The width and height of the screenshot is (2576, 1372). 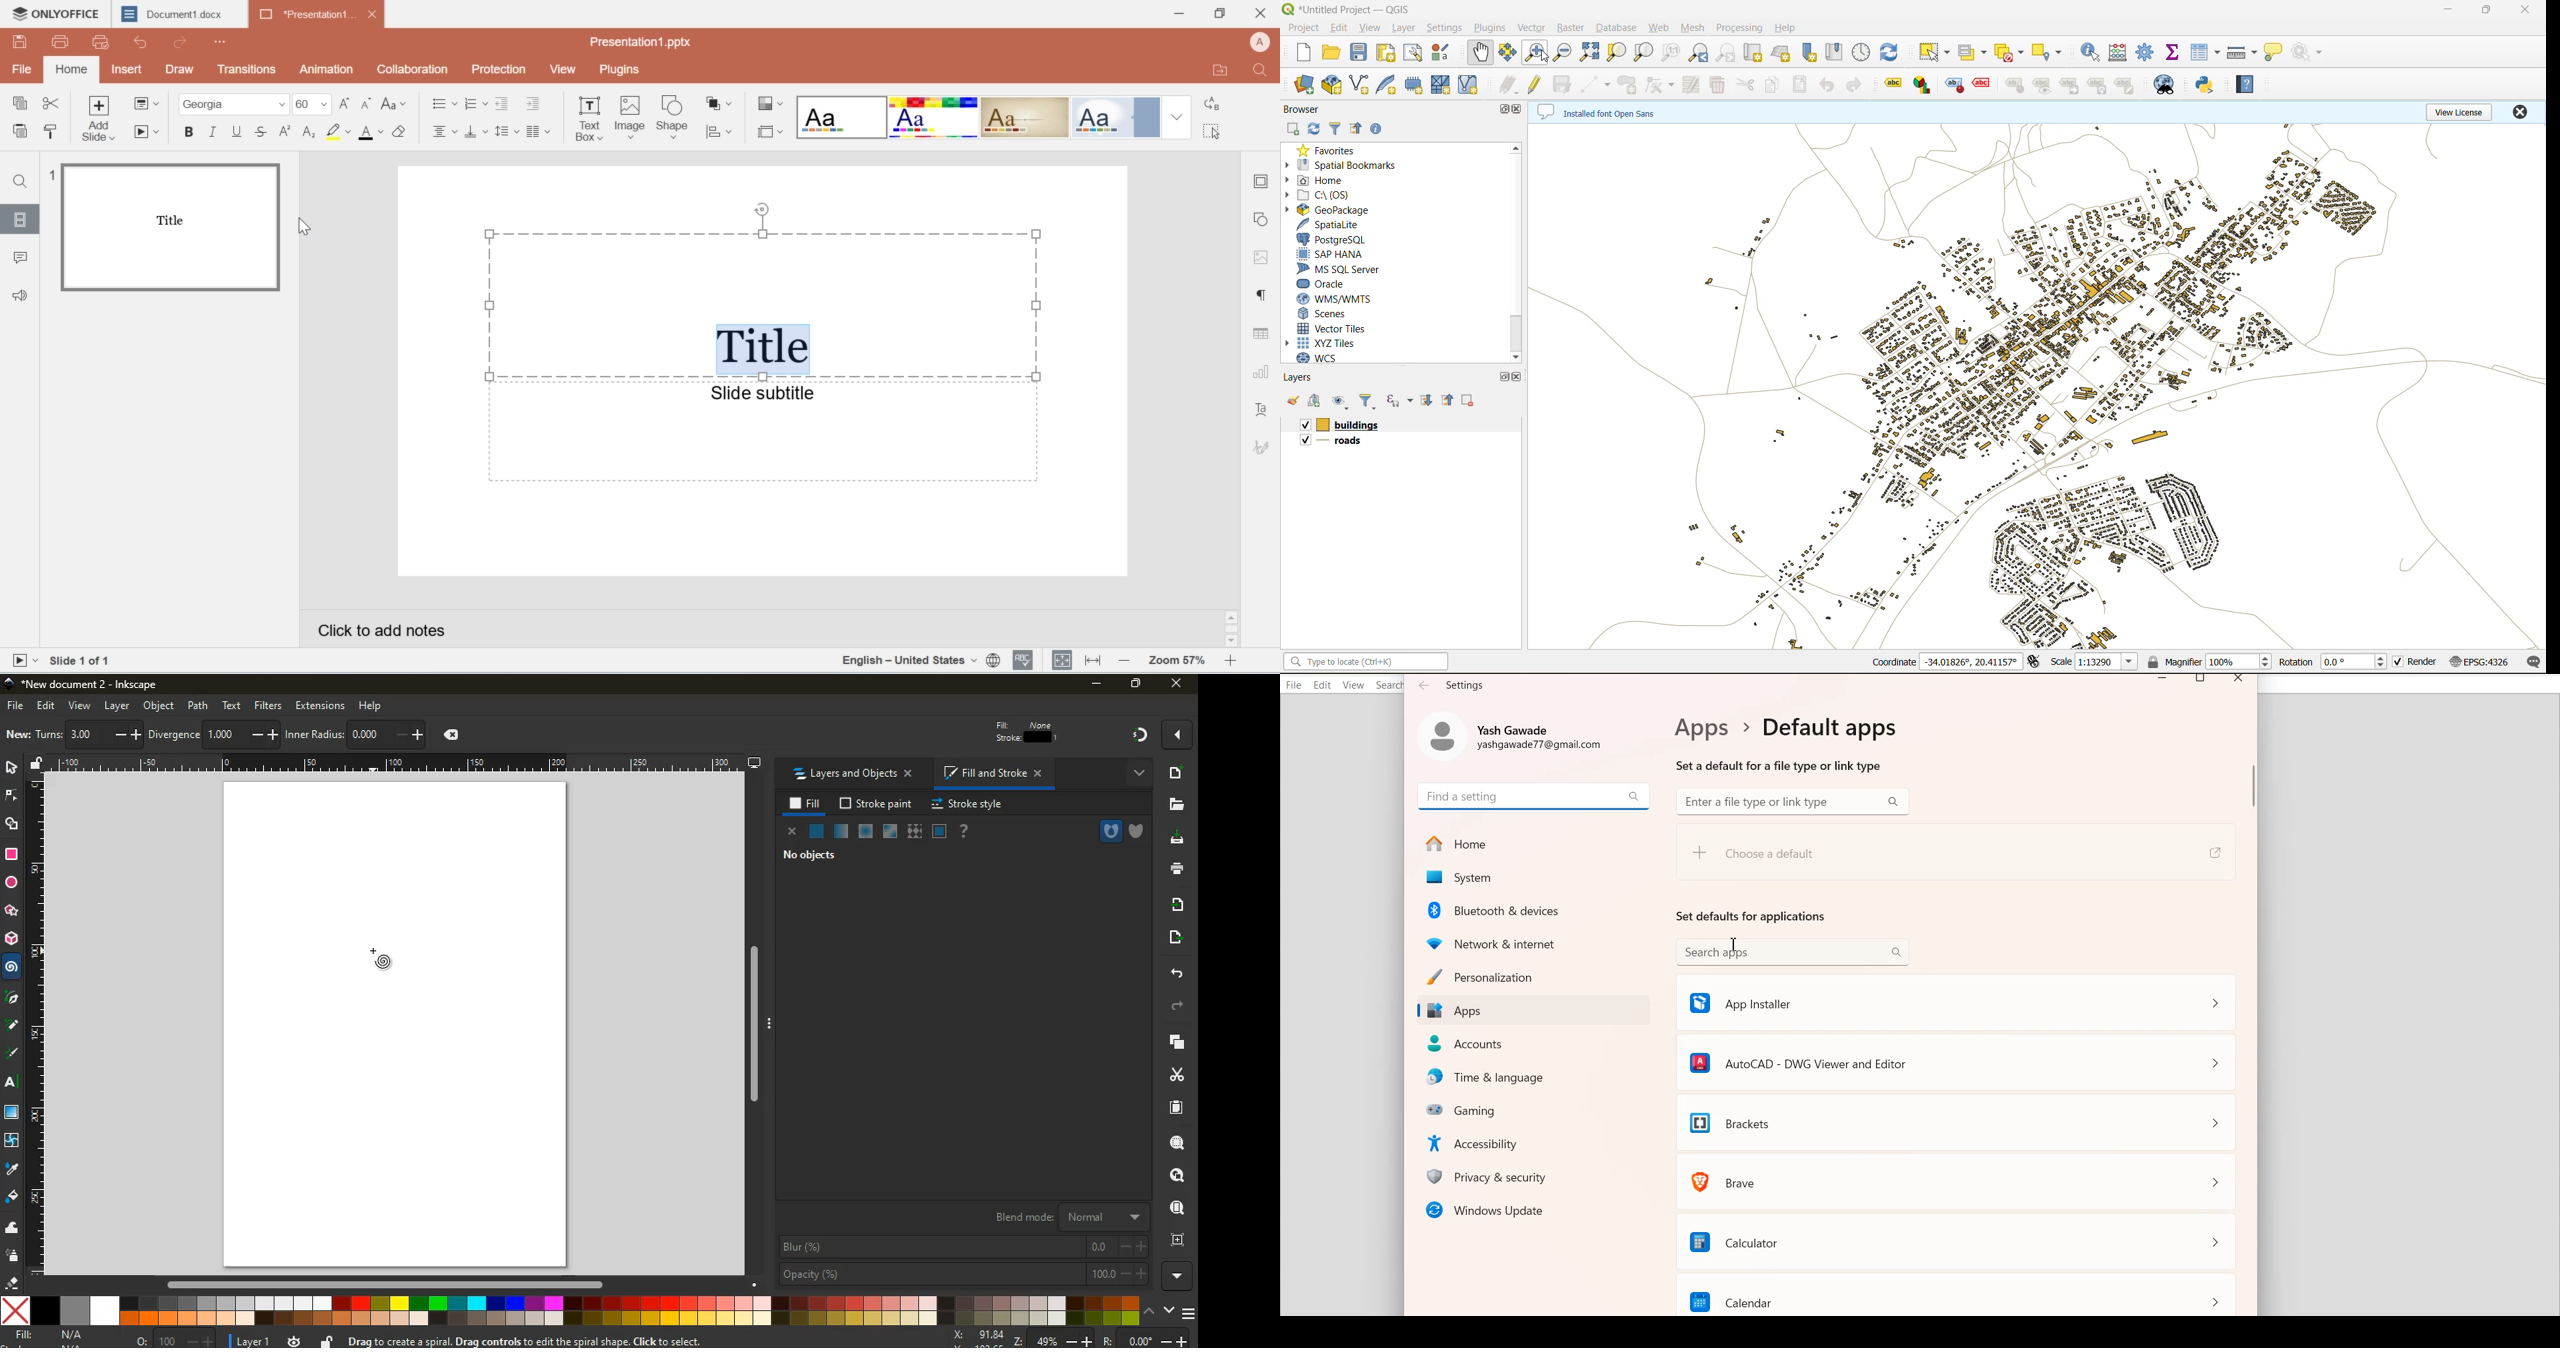 I want to click on slides, so click(x=21, y=222).